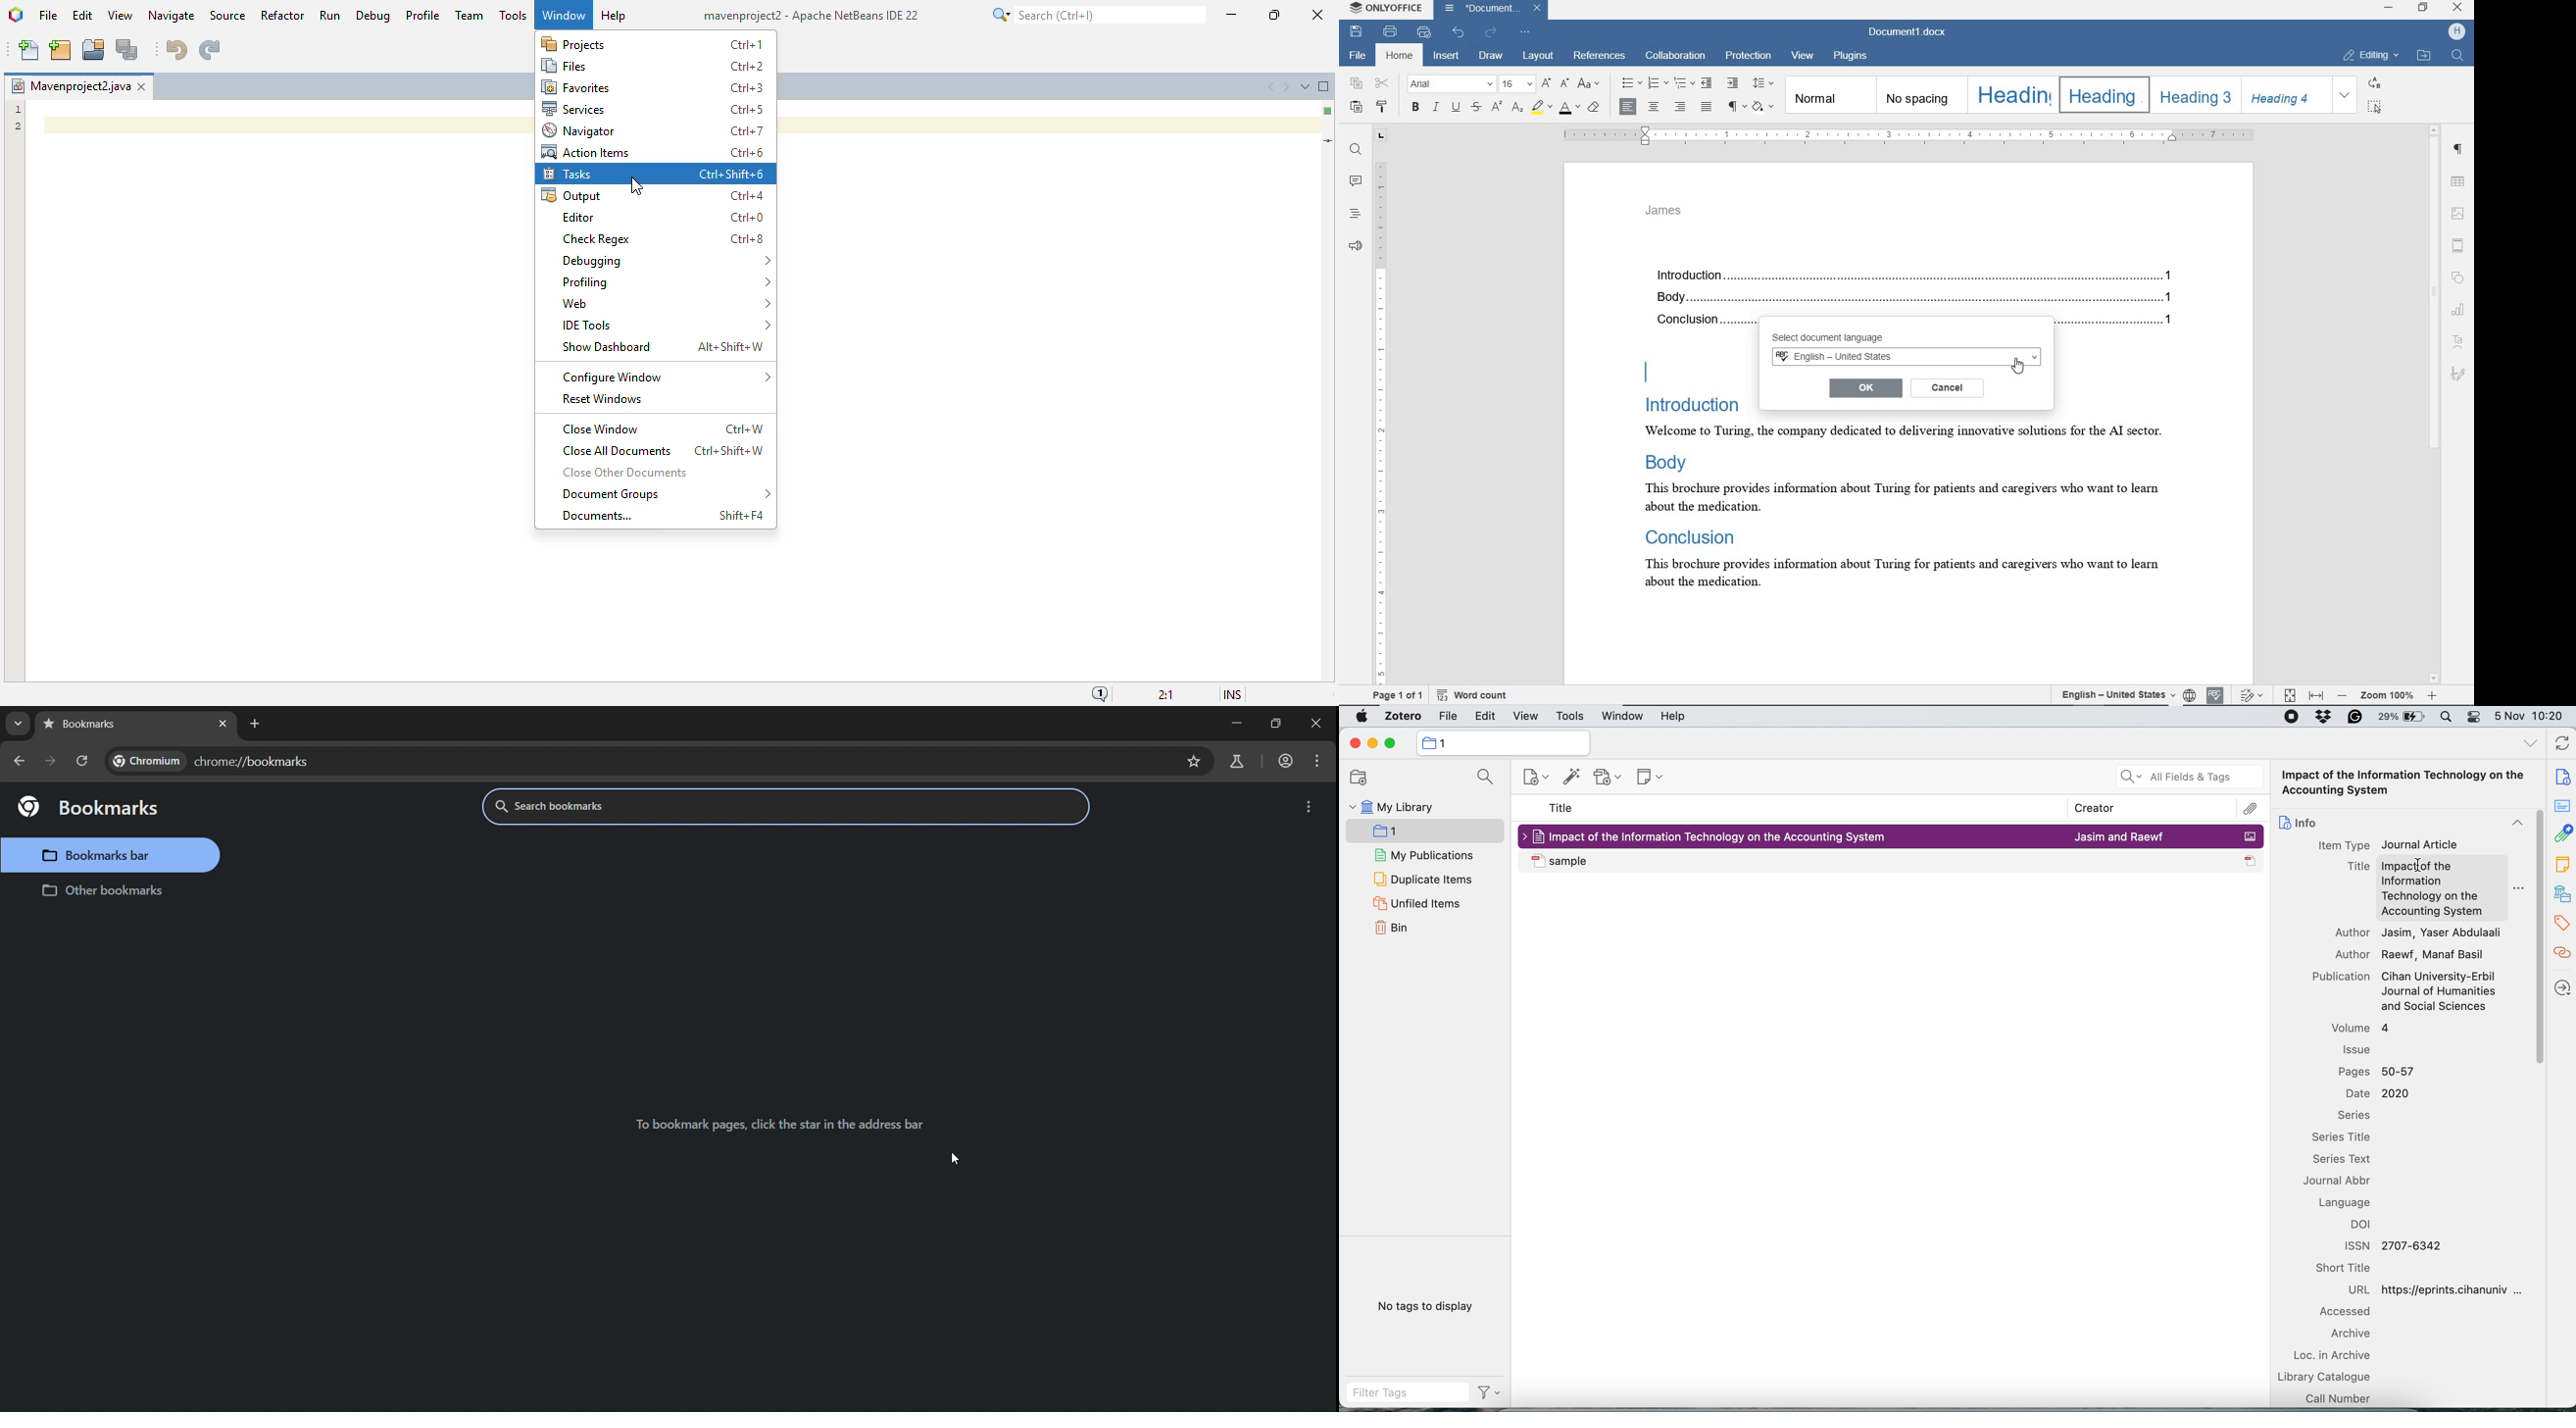 Image resolution: width=2576 pixels, height=1428 pixels. Describe the element at coordinates (2530, 716) in the screenshot. I see `5 Nov 10:20` at that location.